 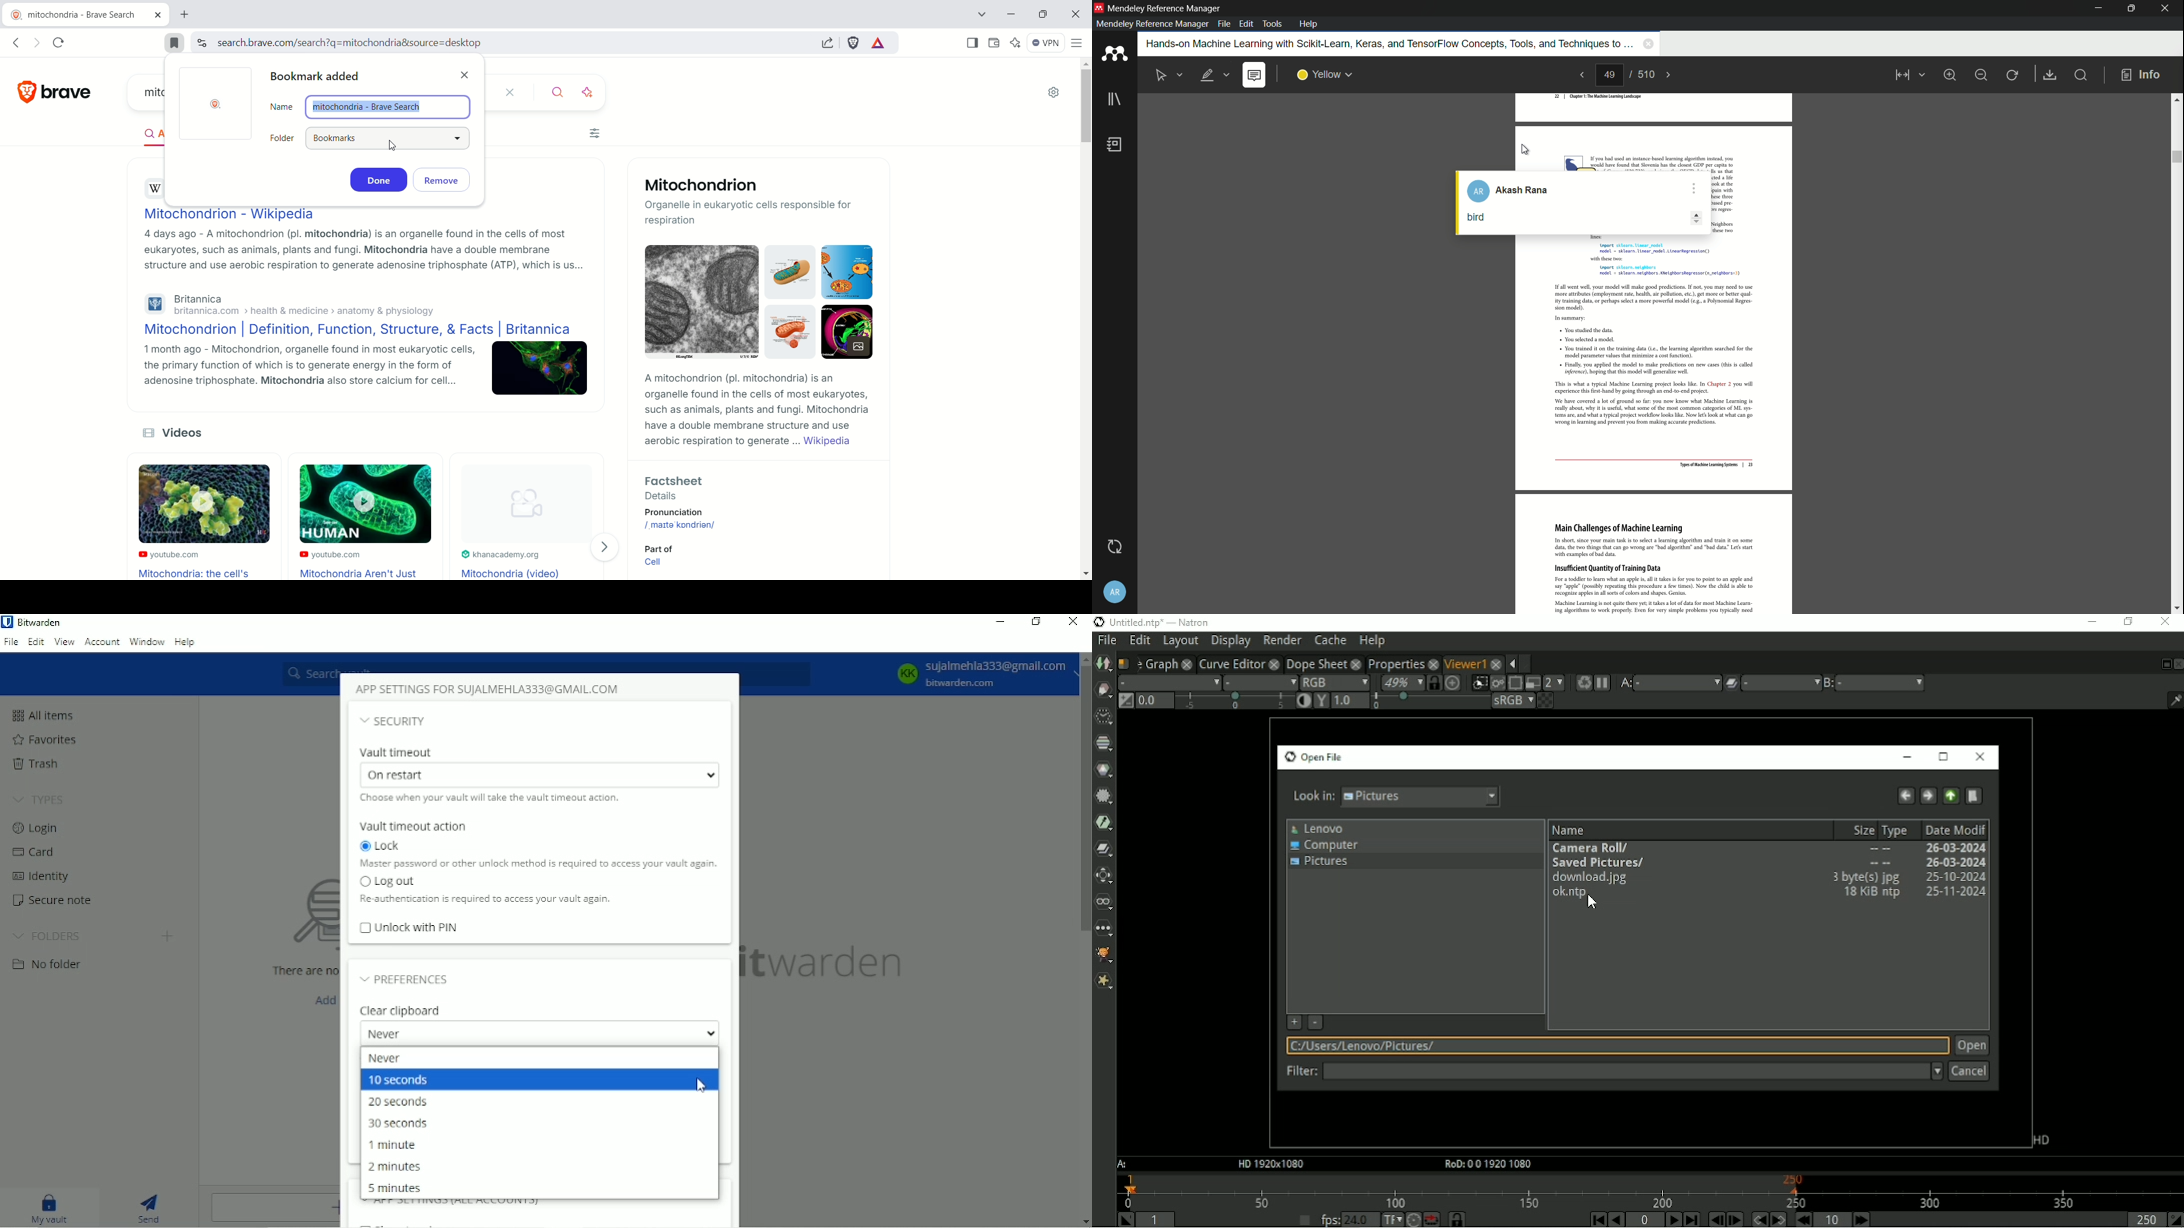 I want to click on text highlight color, so click(x=1324, y=74).